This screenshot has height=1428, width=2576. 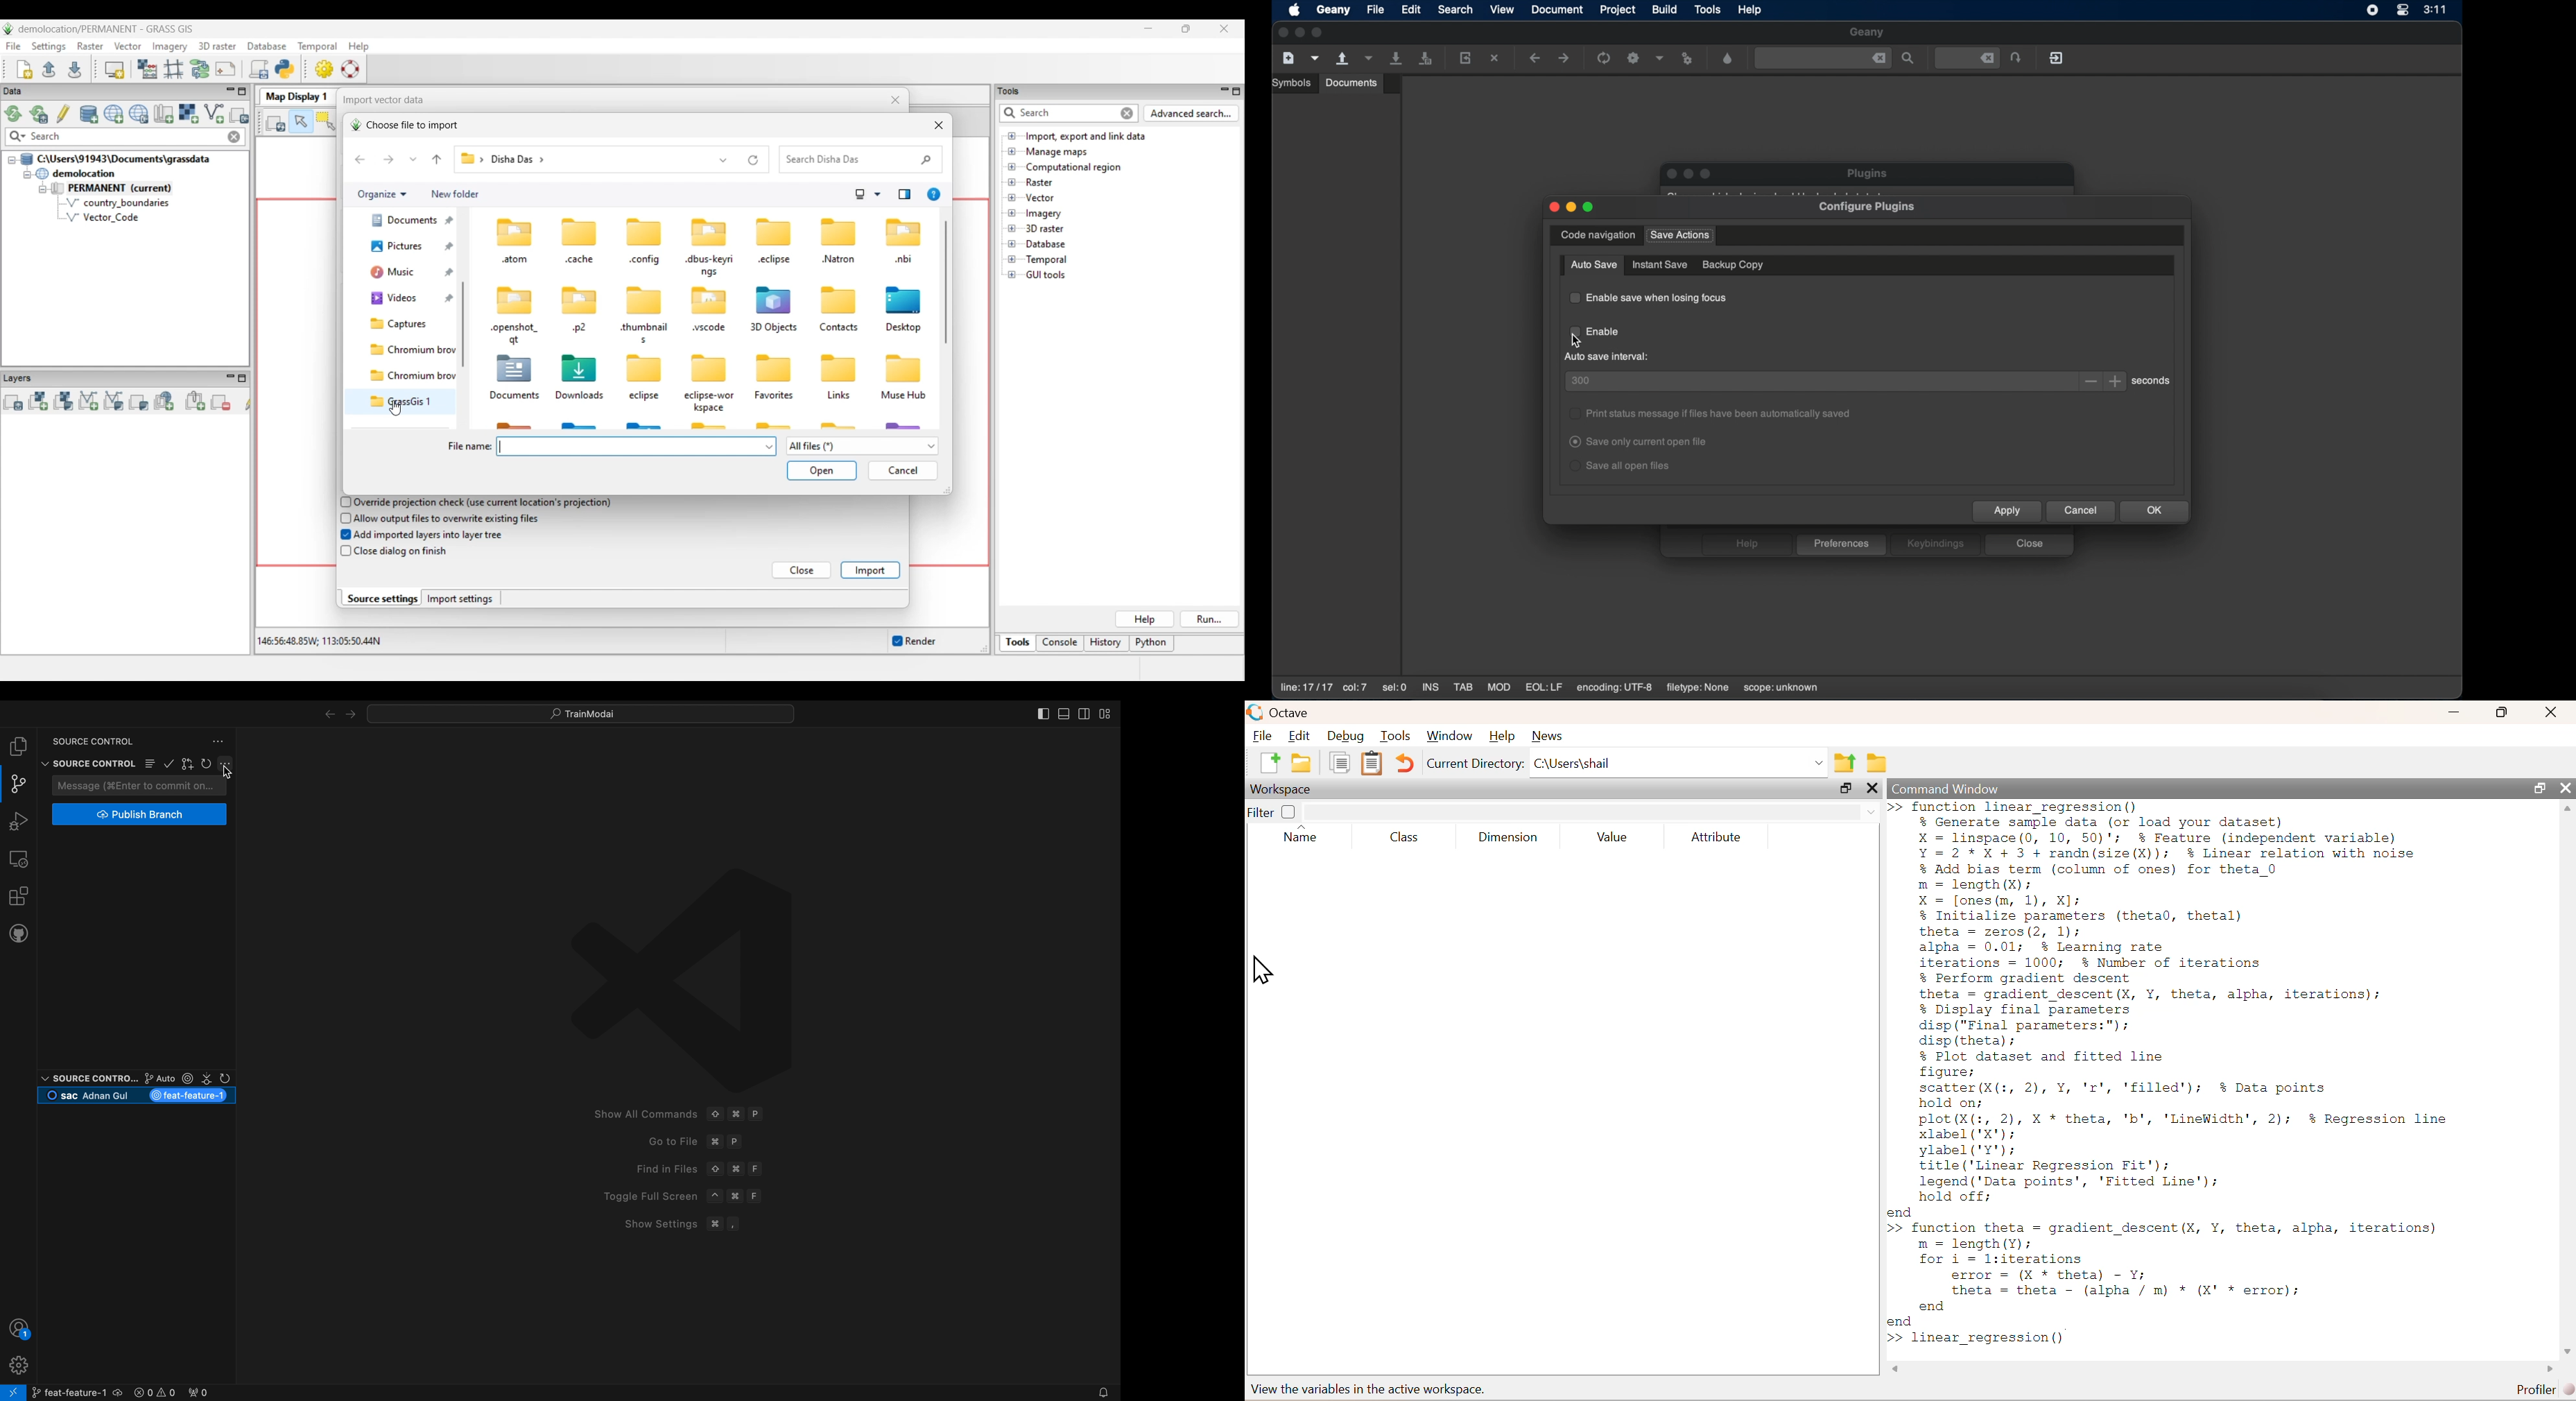 I want to click on C:\Users|shail, so click(x=1677, y=762).